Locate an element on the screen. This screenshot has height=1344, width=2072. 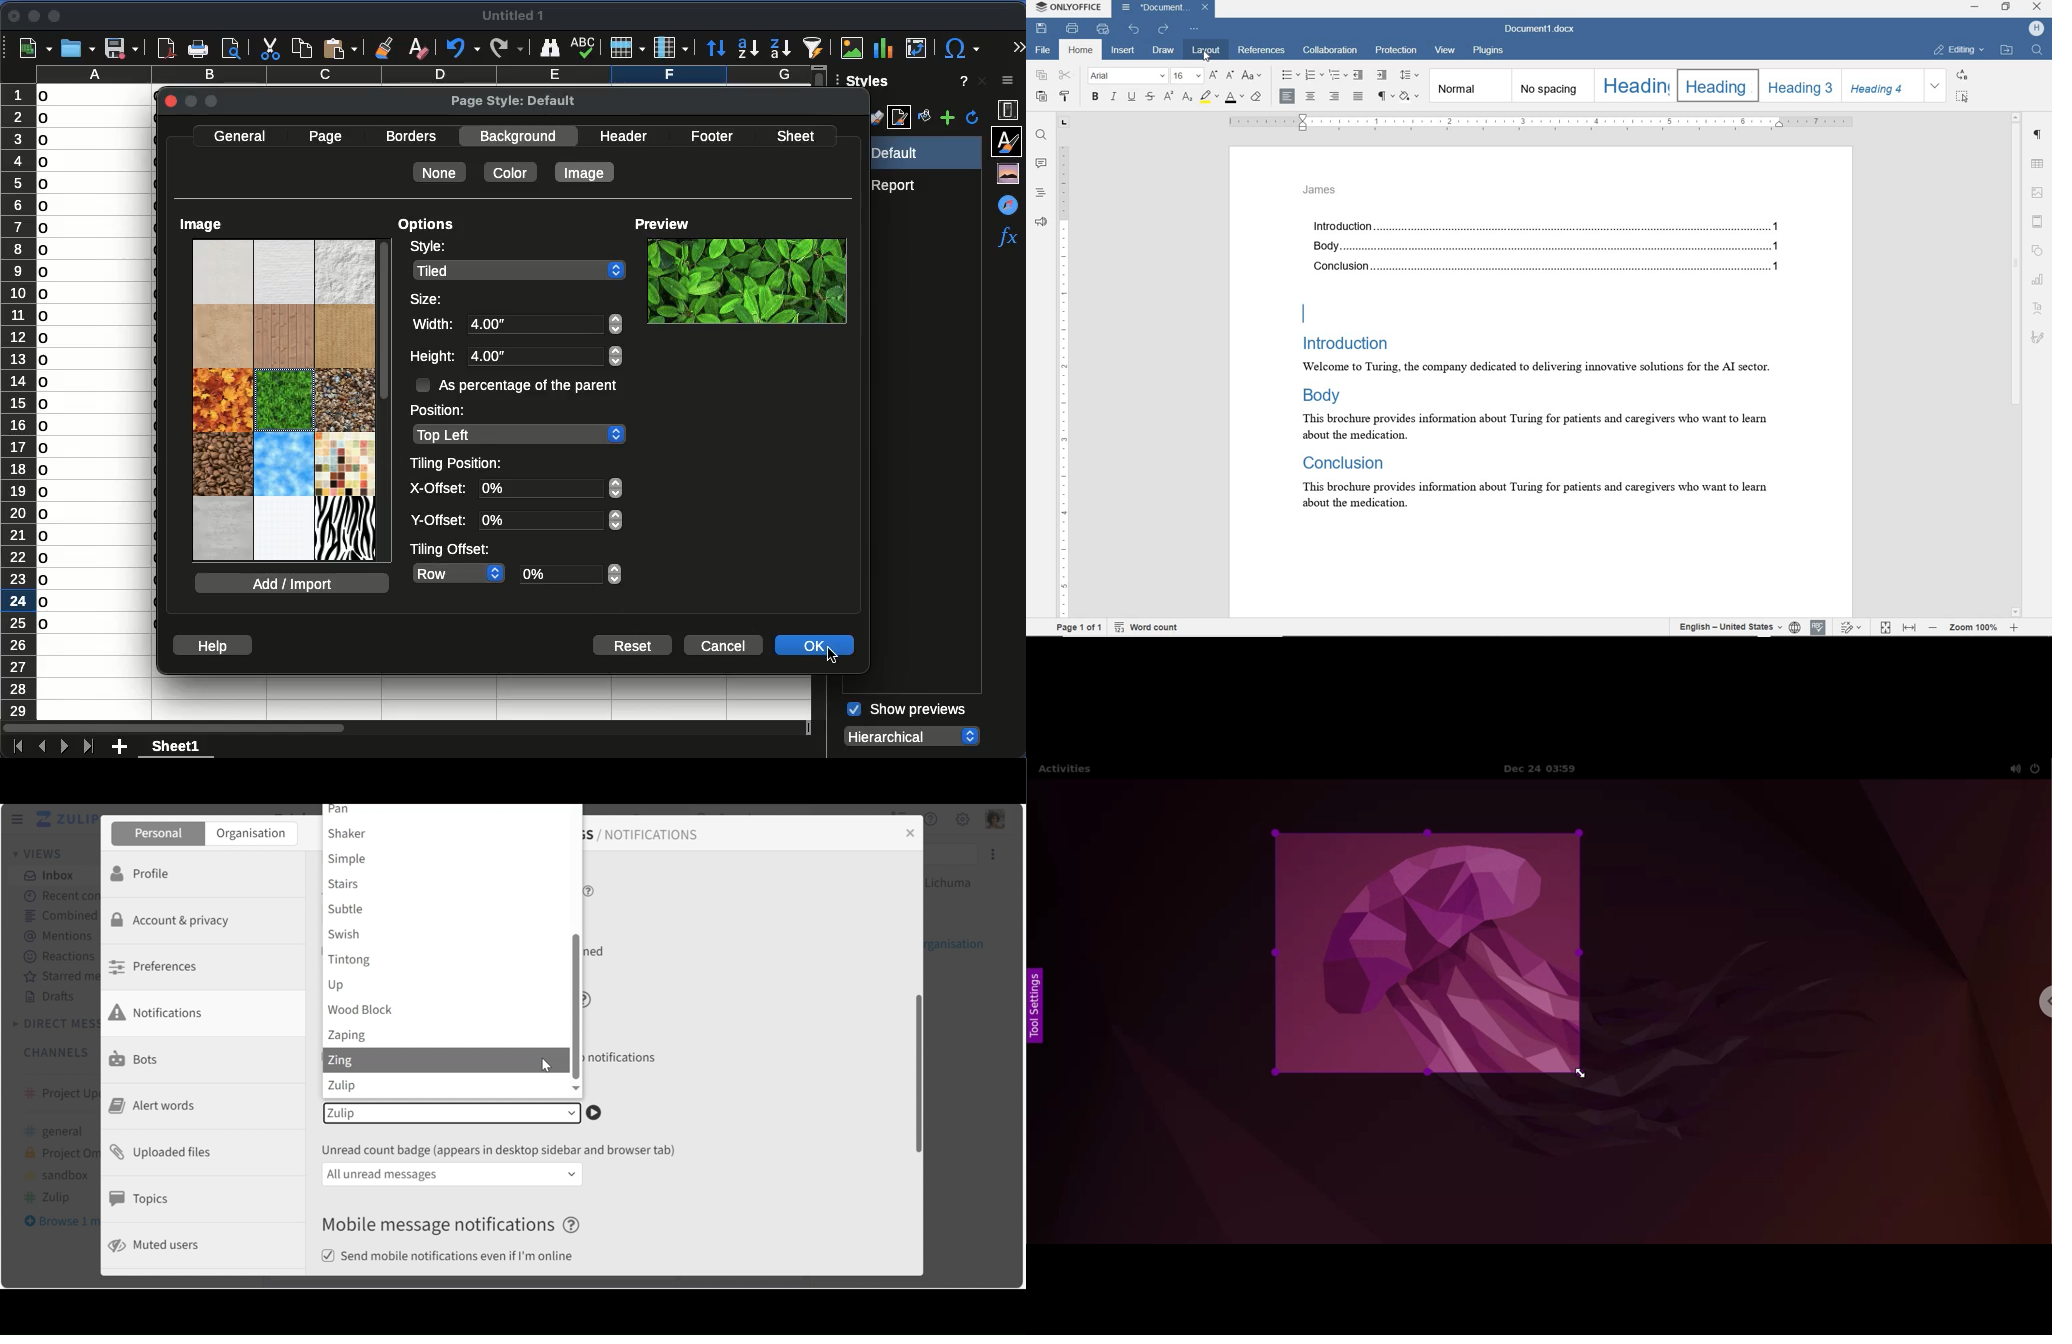
Up is located at coordinates (447, 985).